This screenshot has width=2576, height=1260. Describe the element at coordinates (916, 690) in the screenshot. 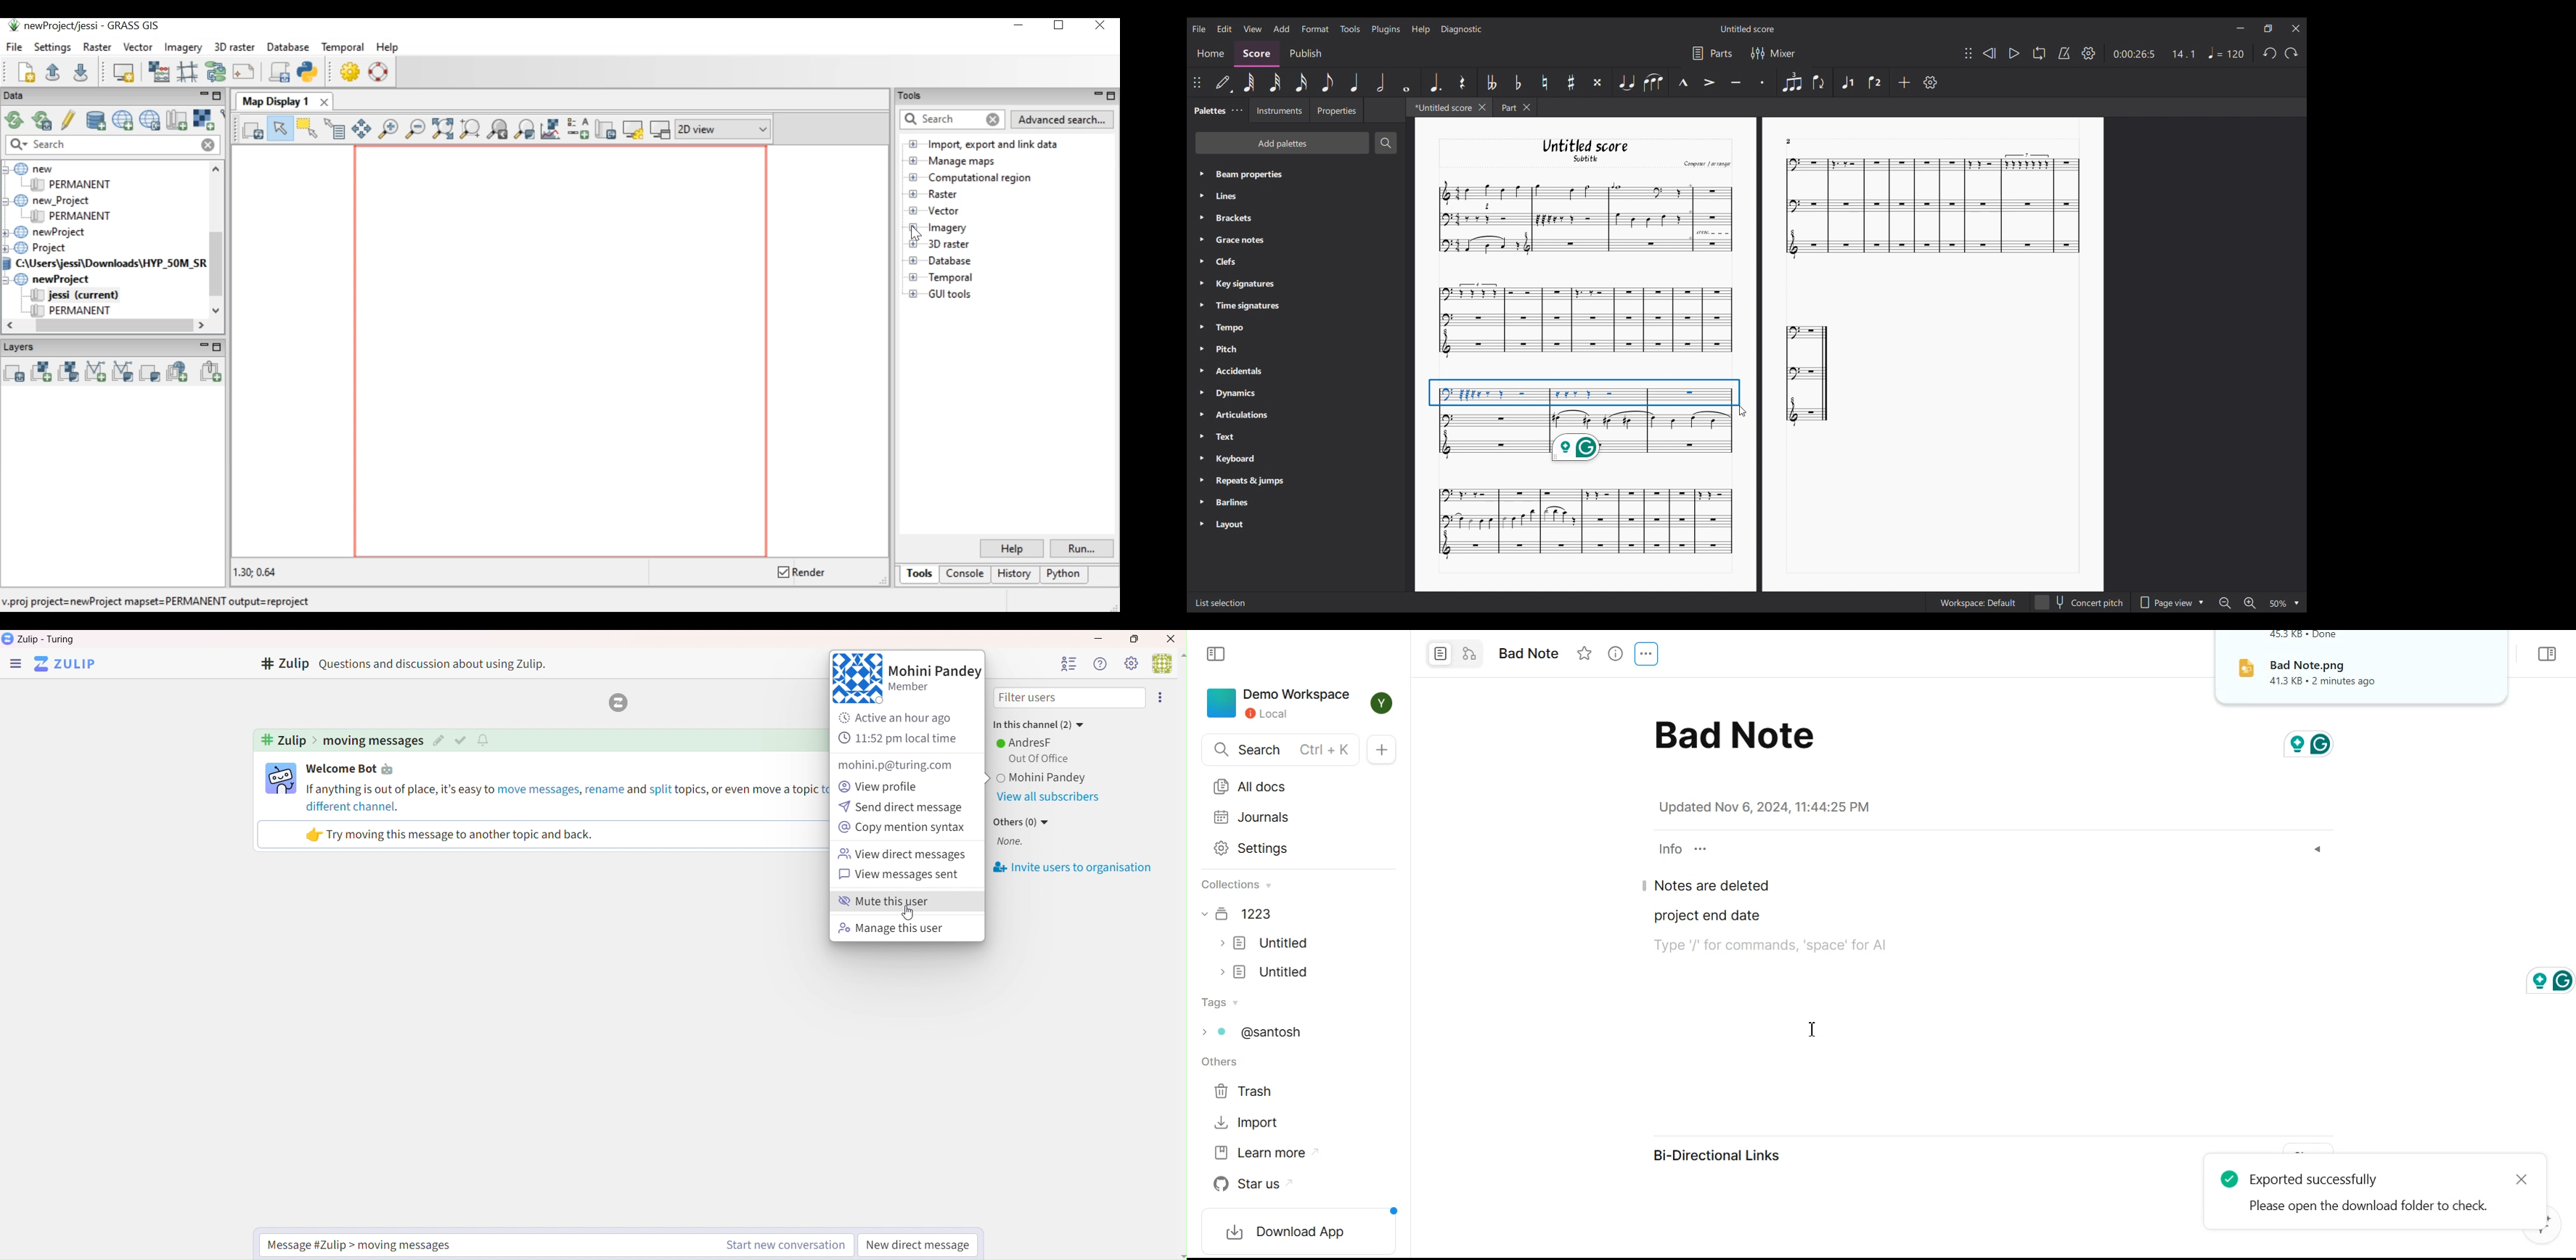

I see `Member` at that location.